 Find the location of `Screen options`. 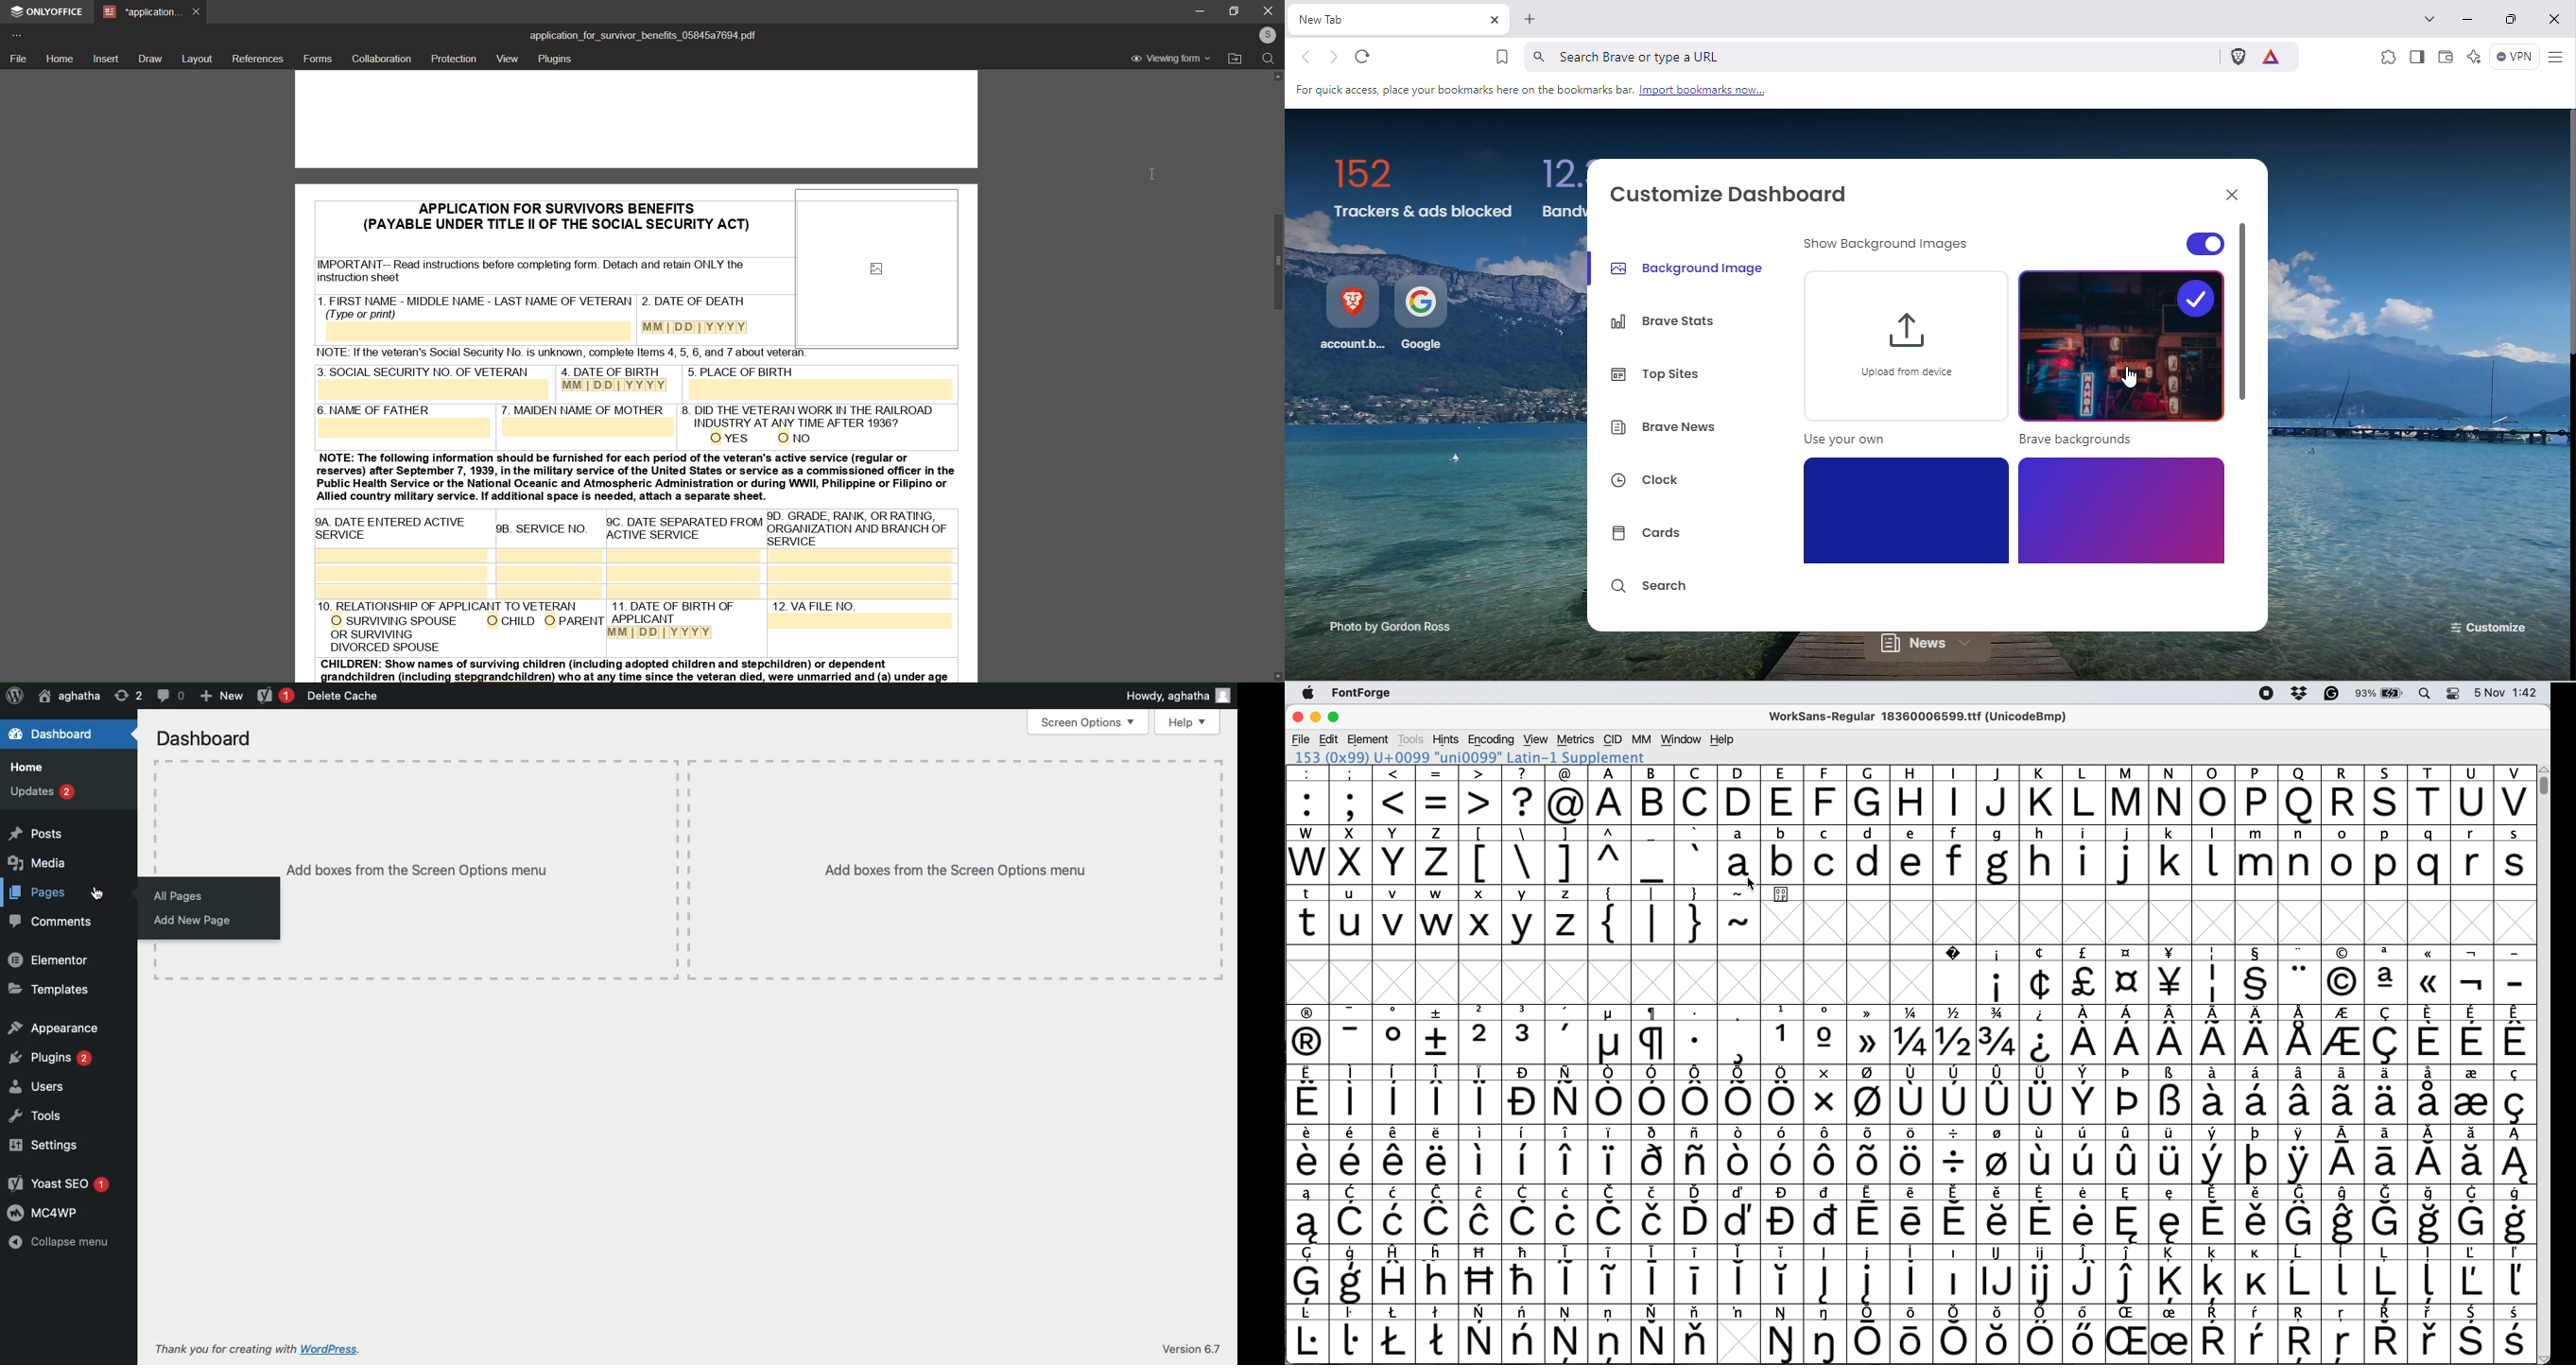

Screen options is located at coordinates (1090, 722).